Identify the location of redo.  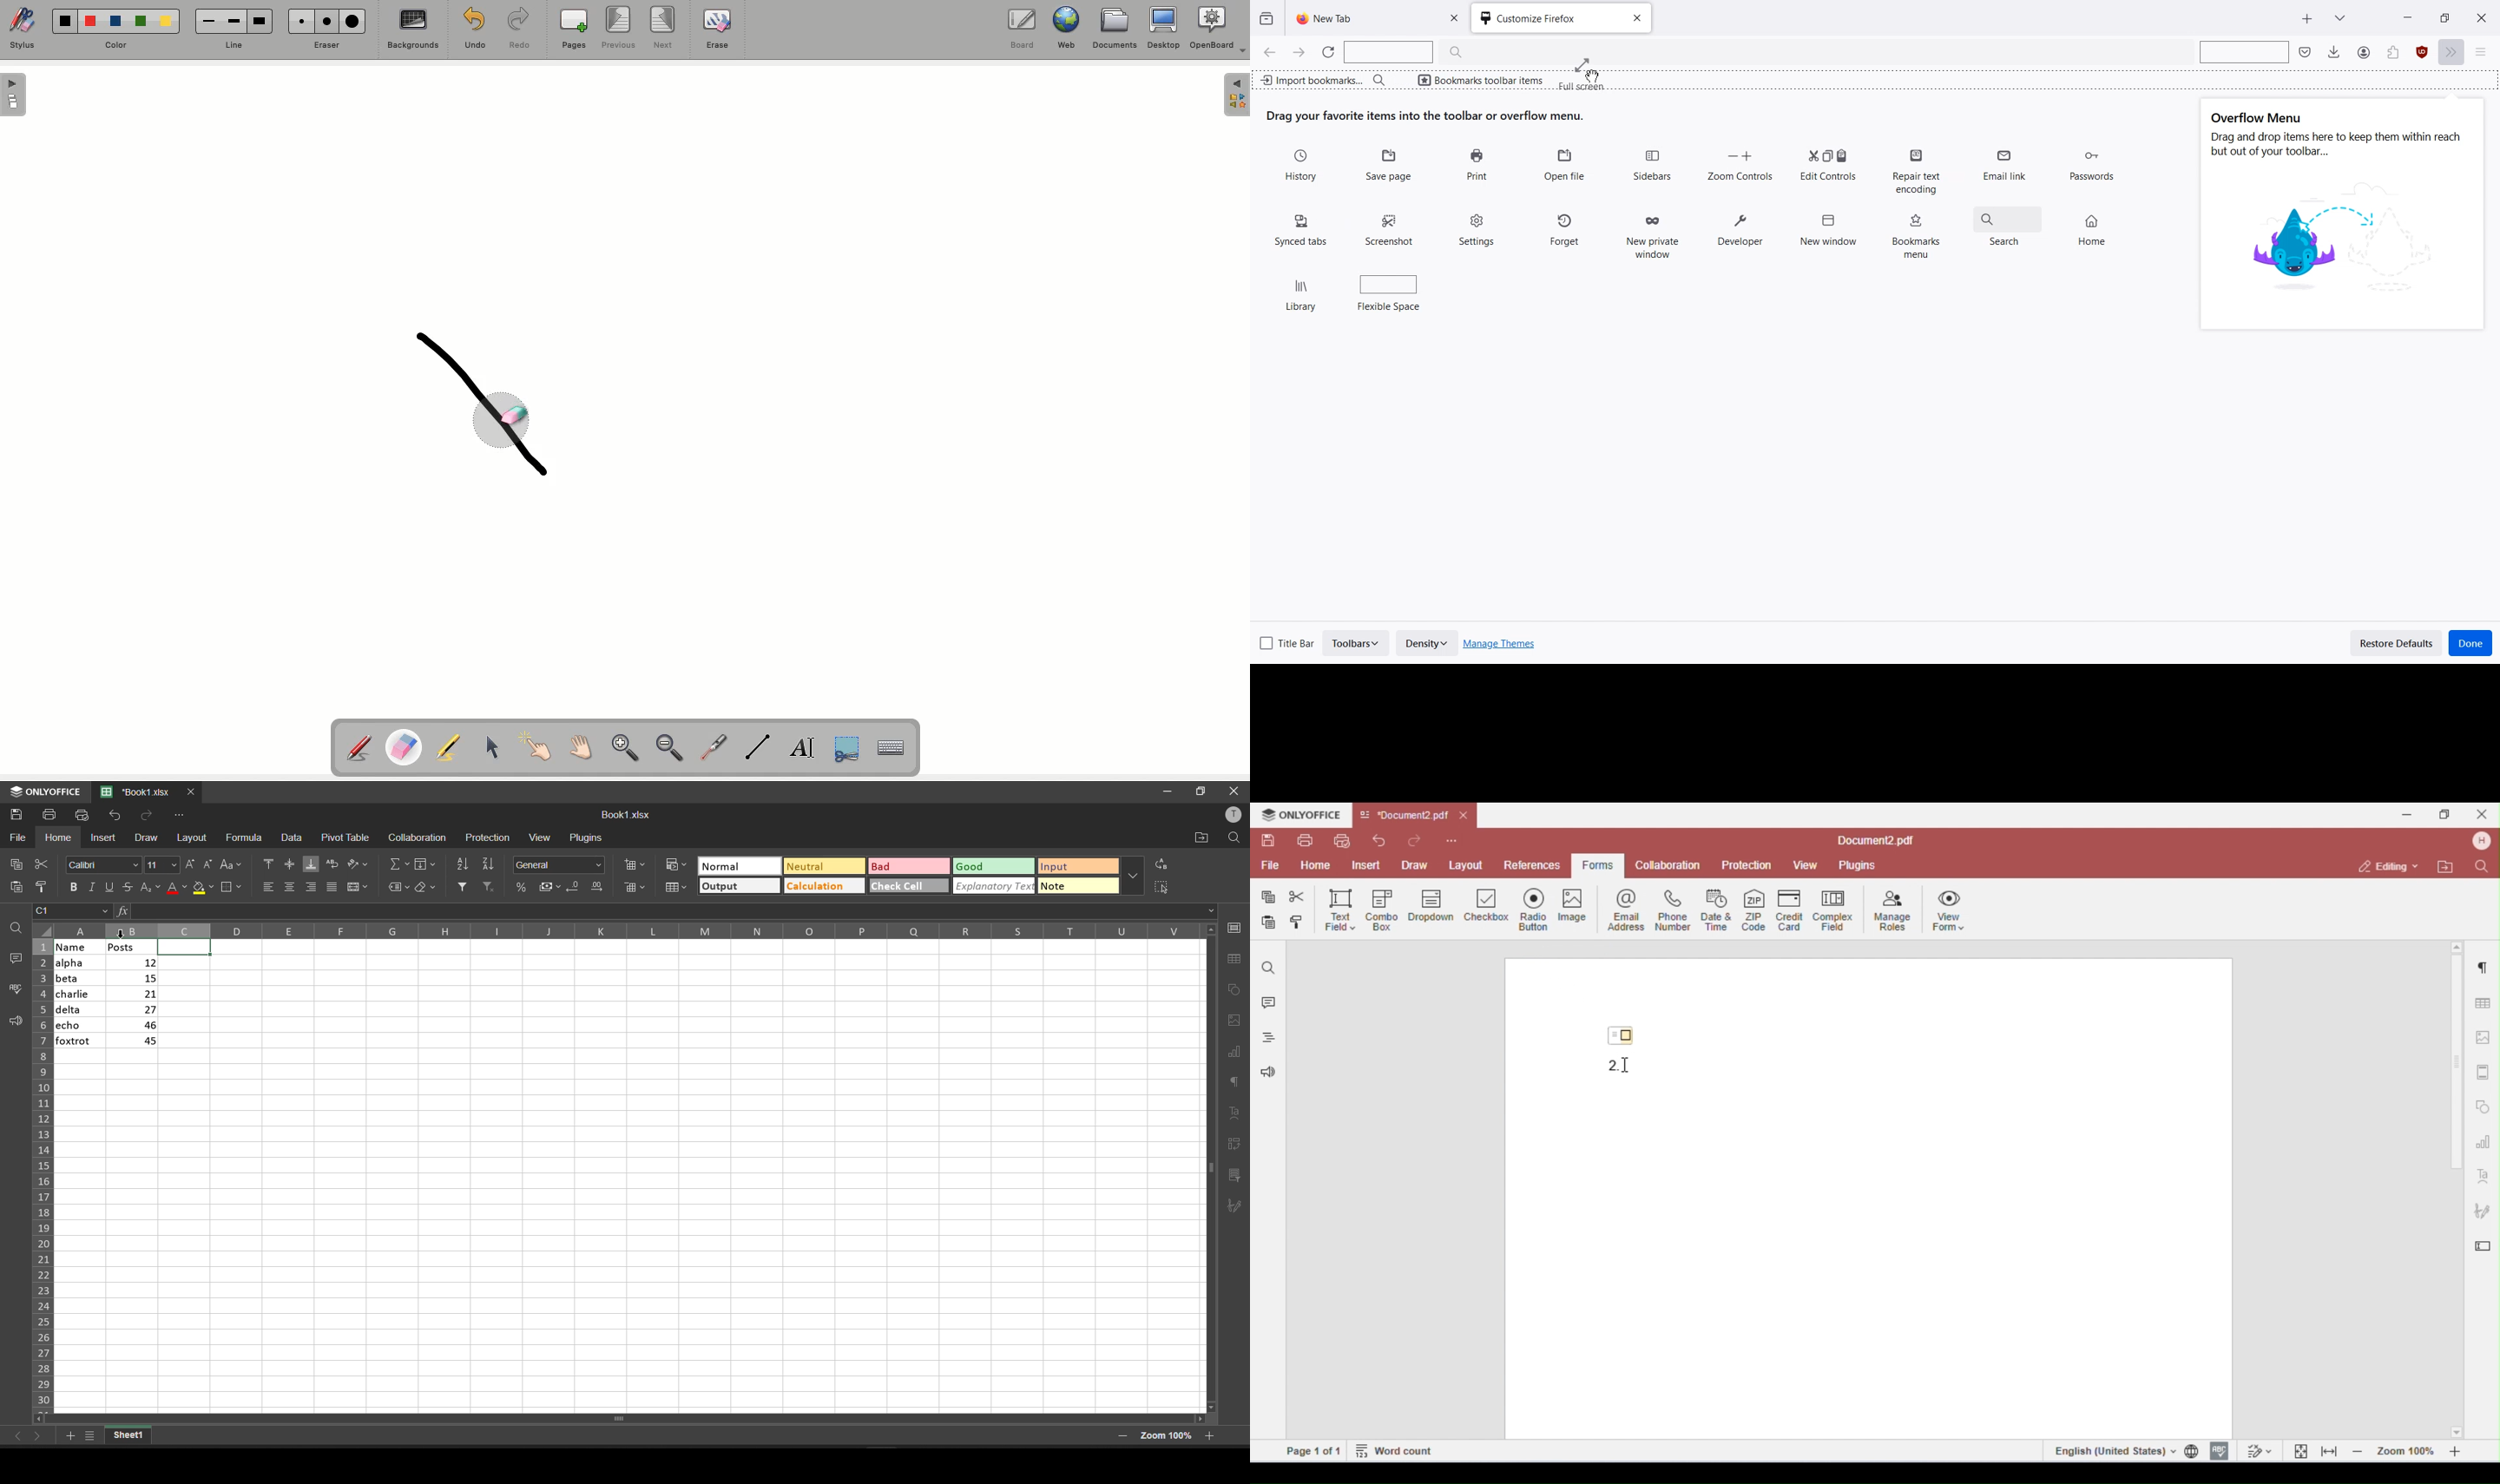
(145, 816).